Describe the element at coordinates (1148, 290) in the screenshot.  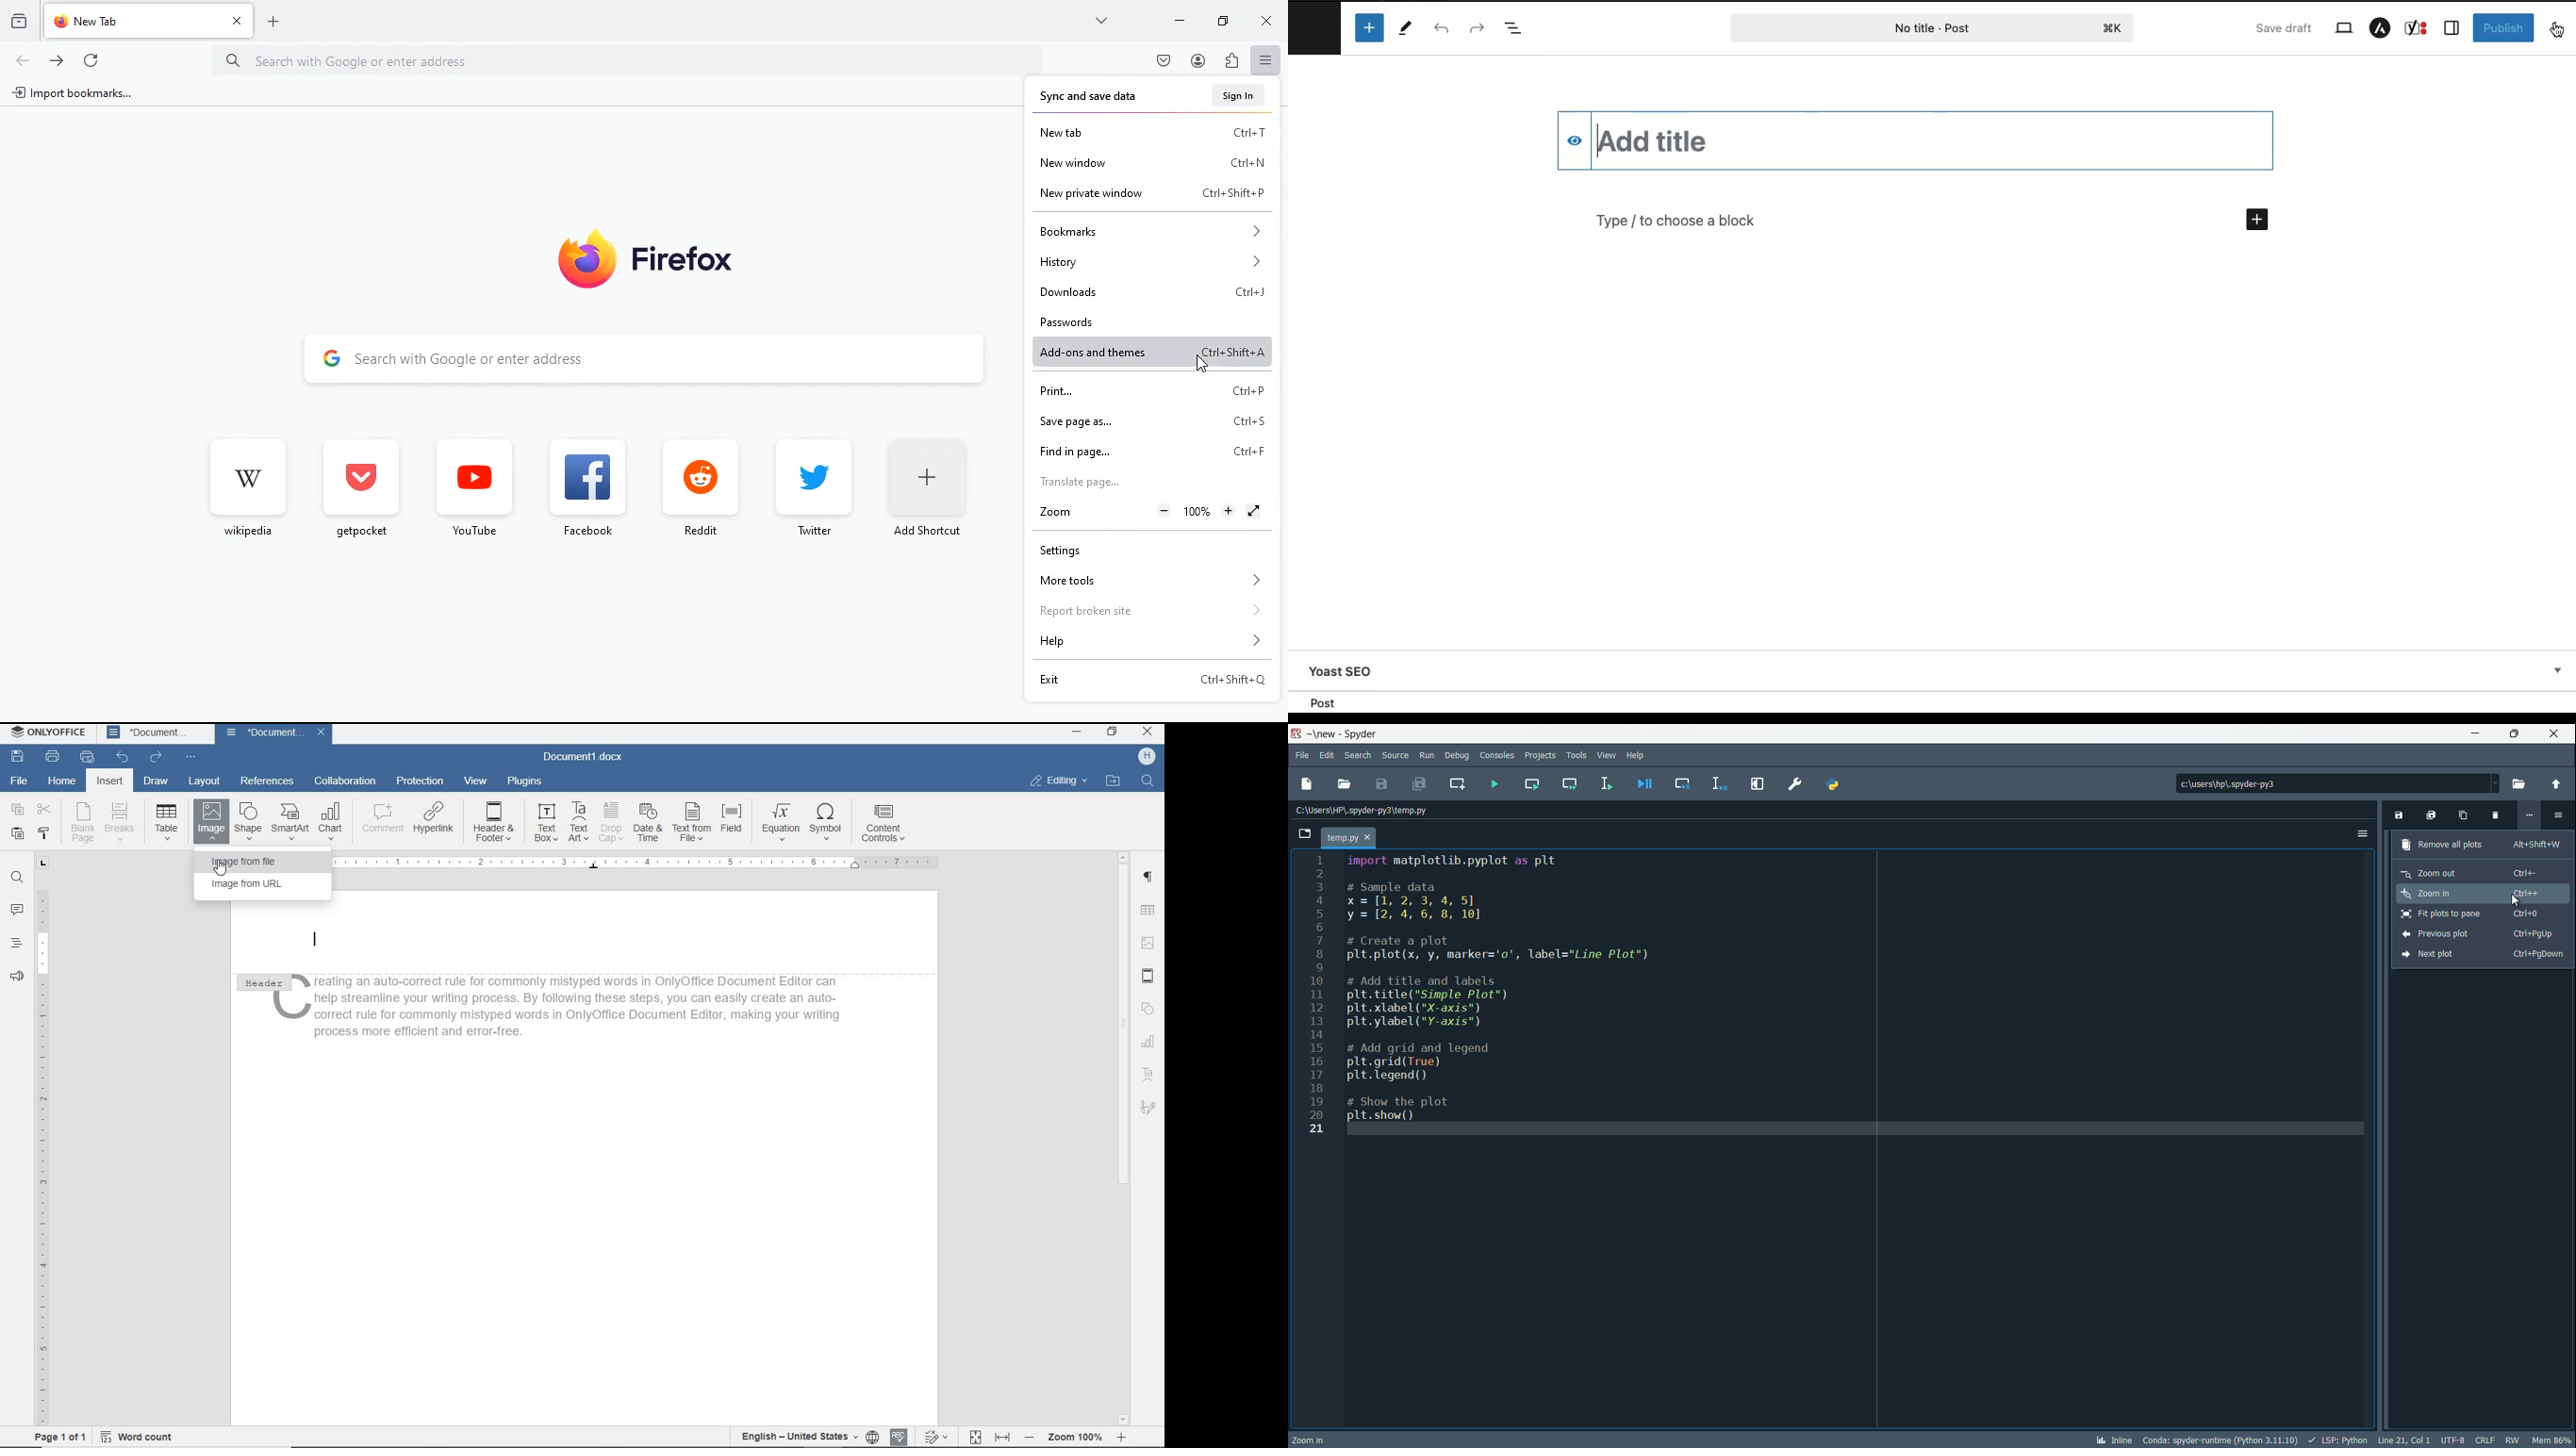
I see `downloads` at that location.